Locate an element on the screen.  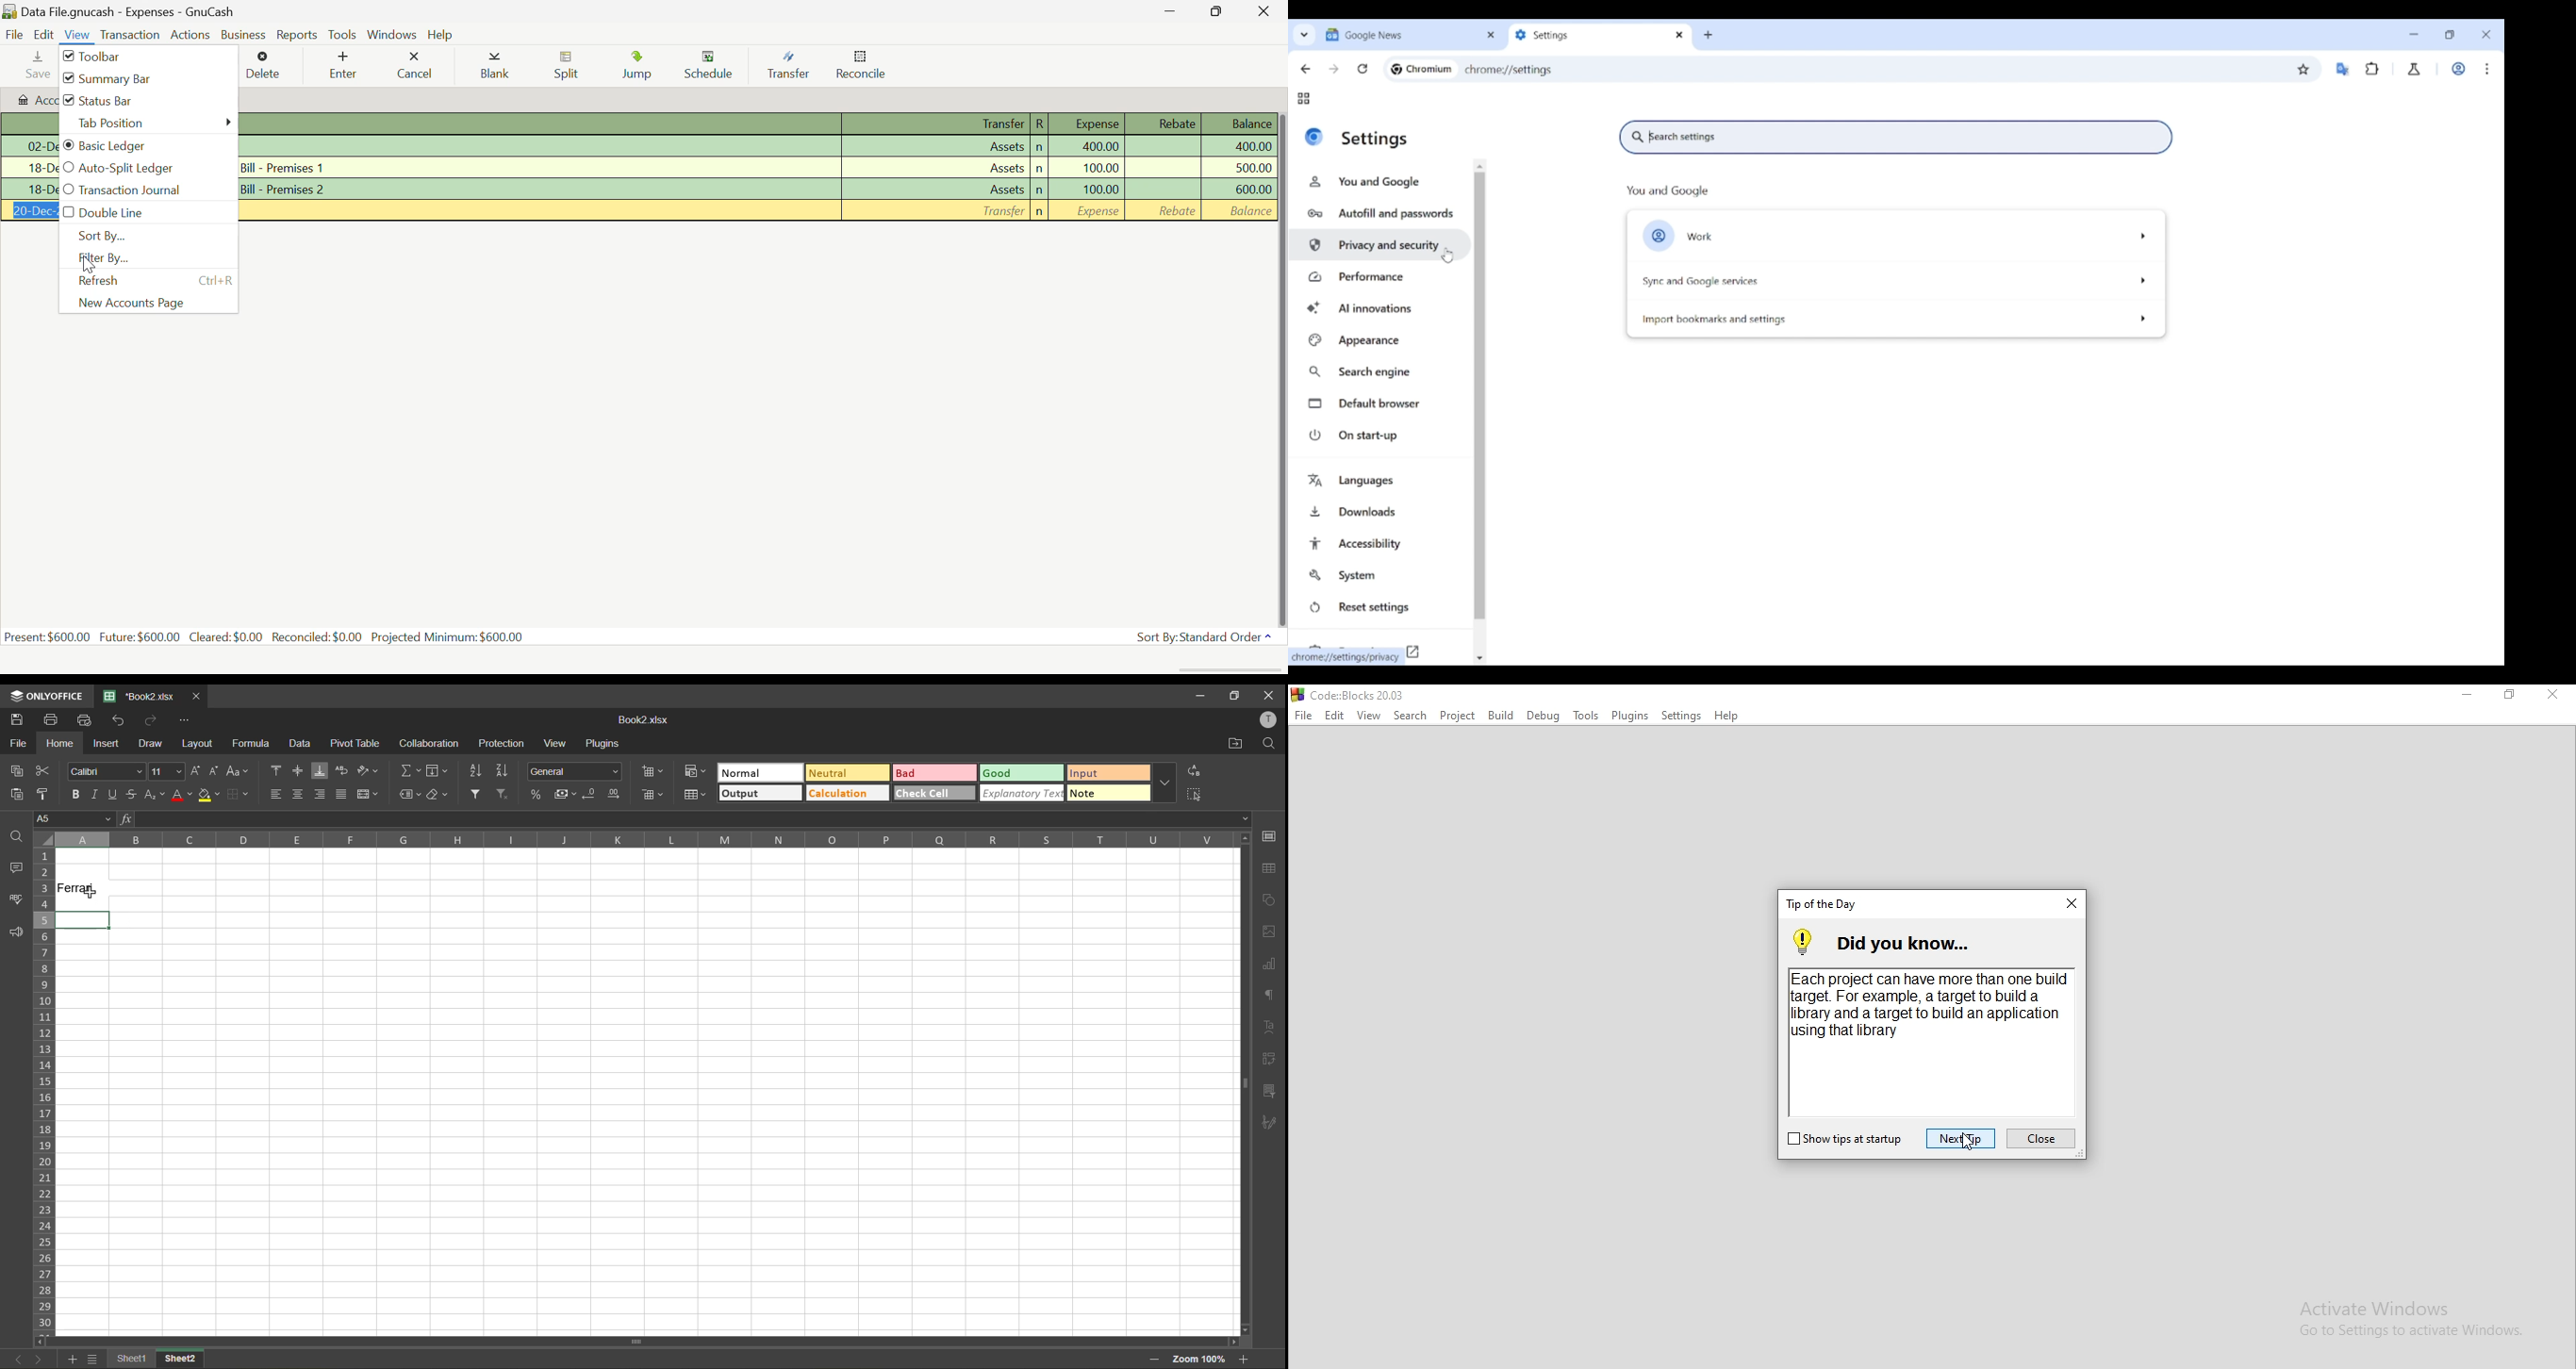
input is located at coordinates (1113, 773).